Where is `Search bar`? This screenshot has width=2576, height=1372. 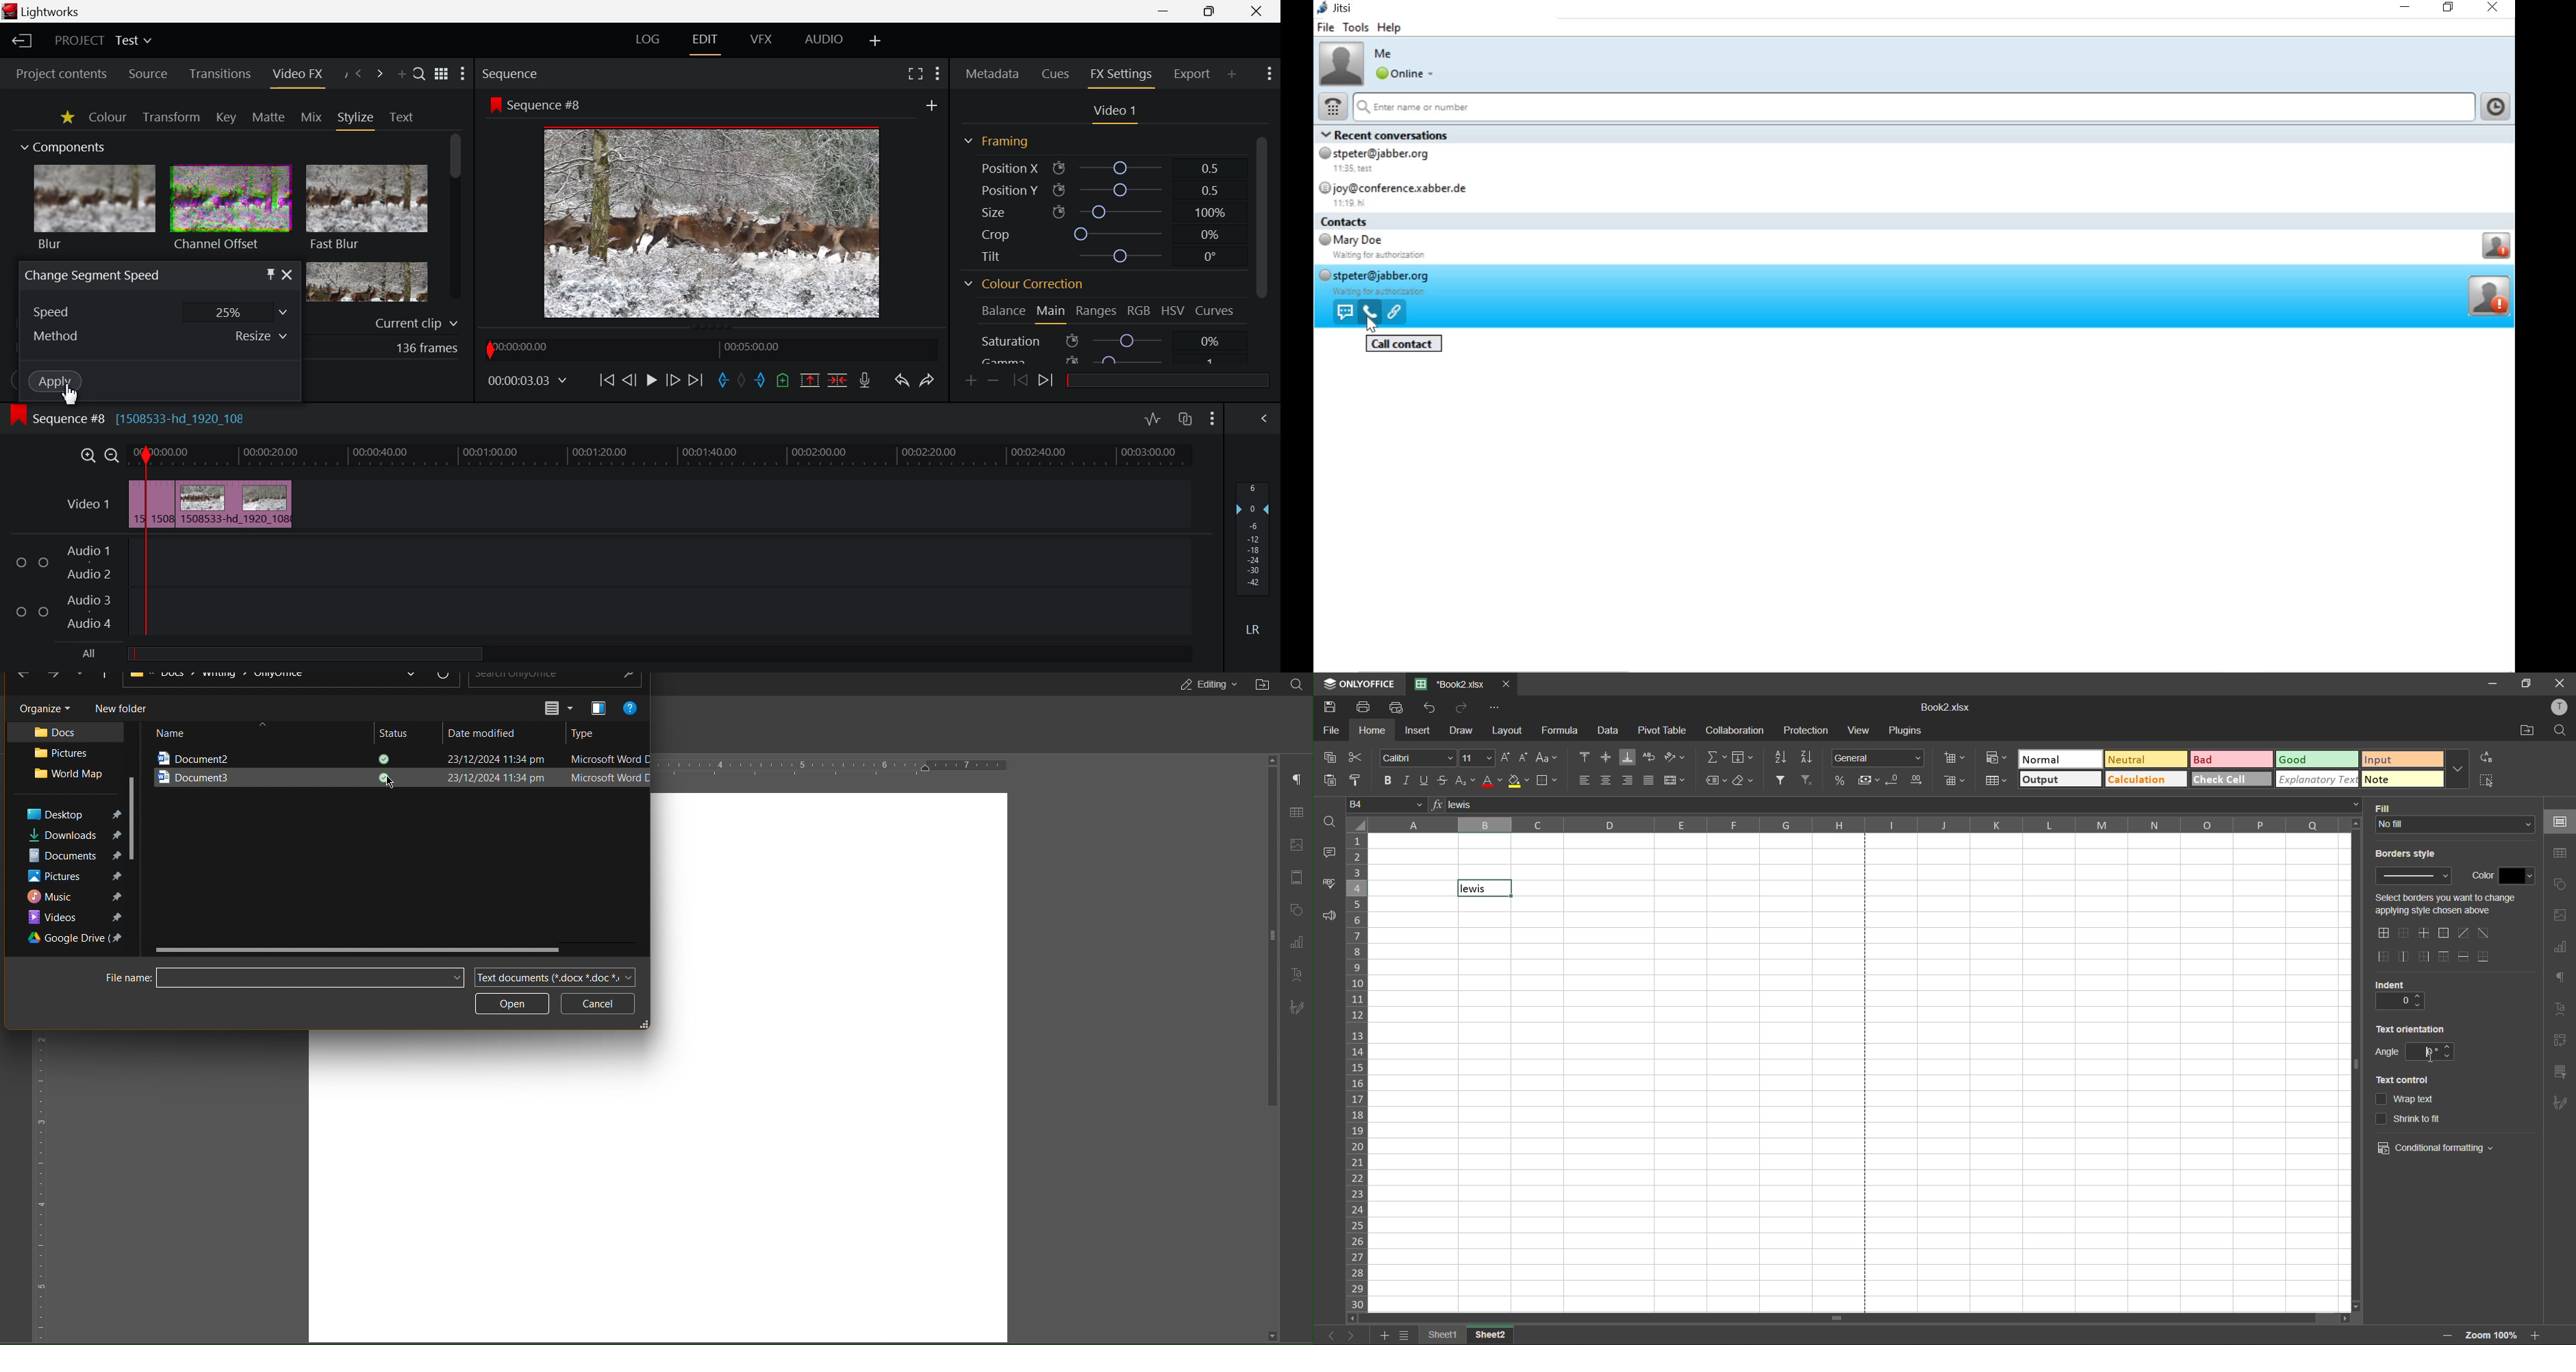
Search bar is located at coordinates (281, 977).